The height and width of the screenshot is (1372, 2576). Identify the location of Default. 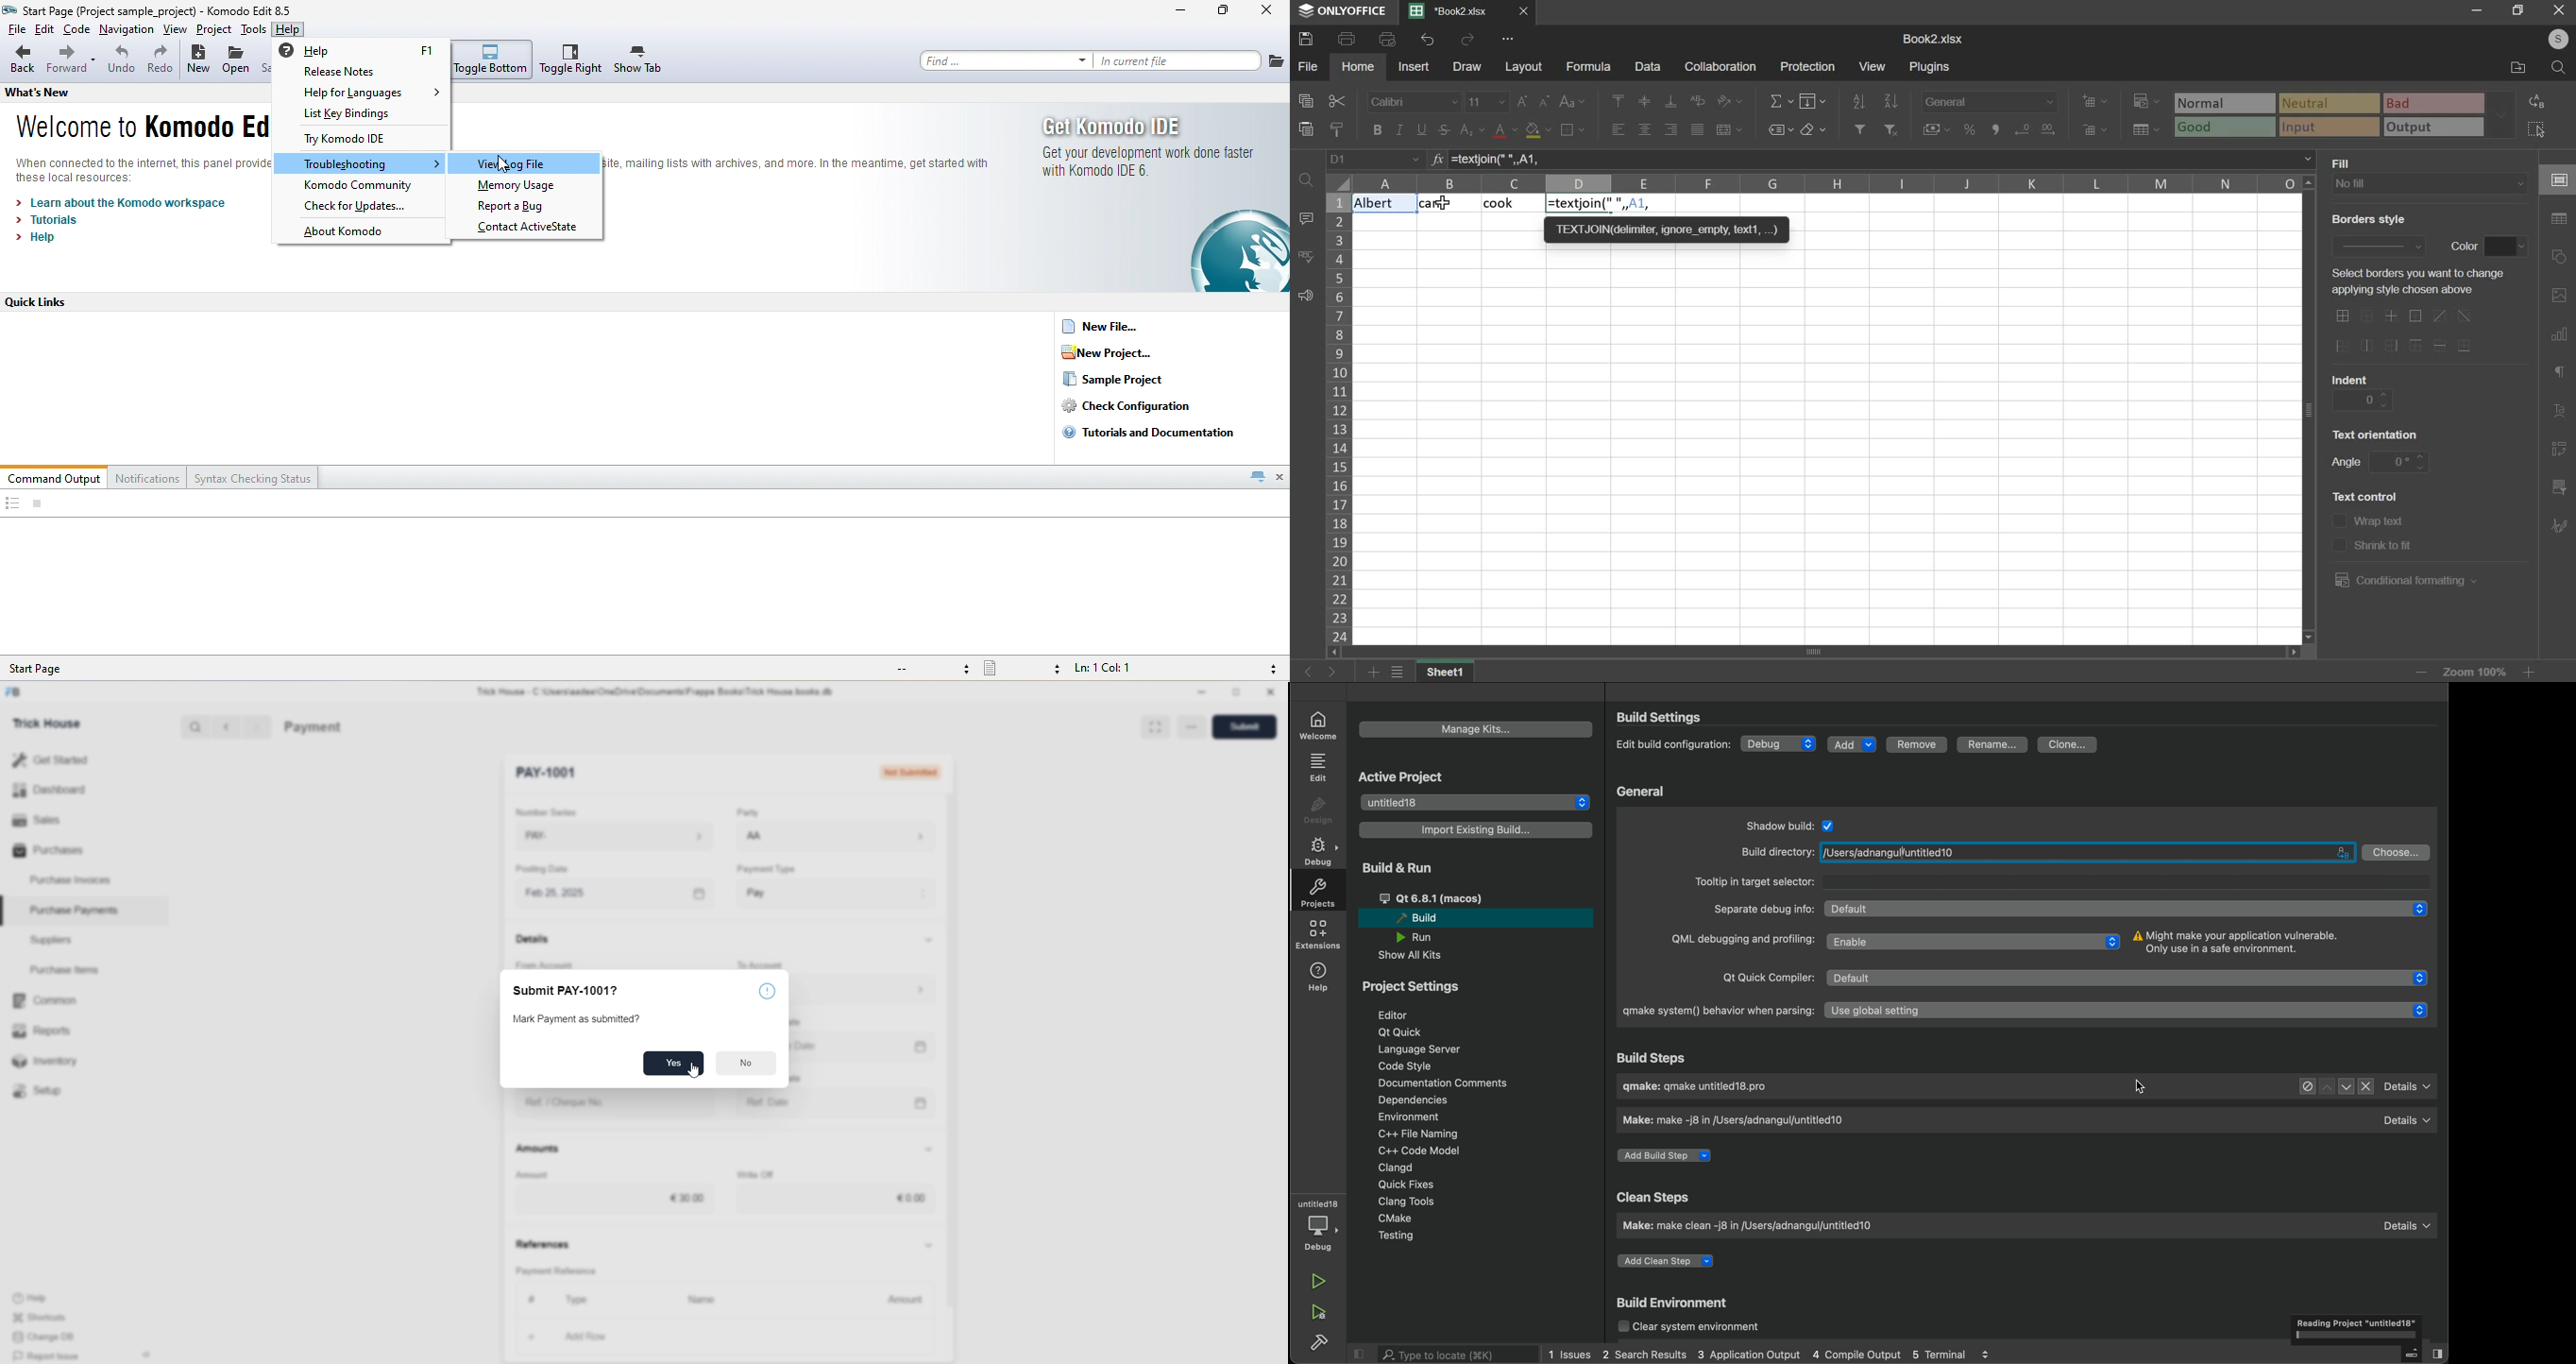
(2131, 979).